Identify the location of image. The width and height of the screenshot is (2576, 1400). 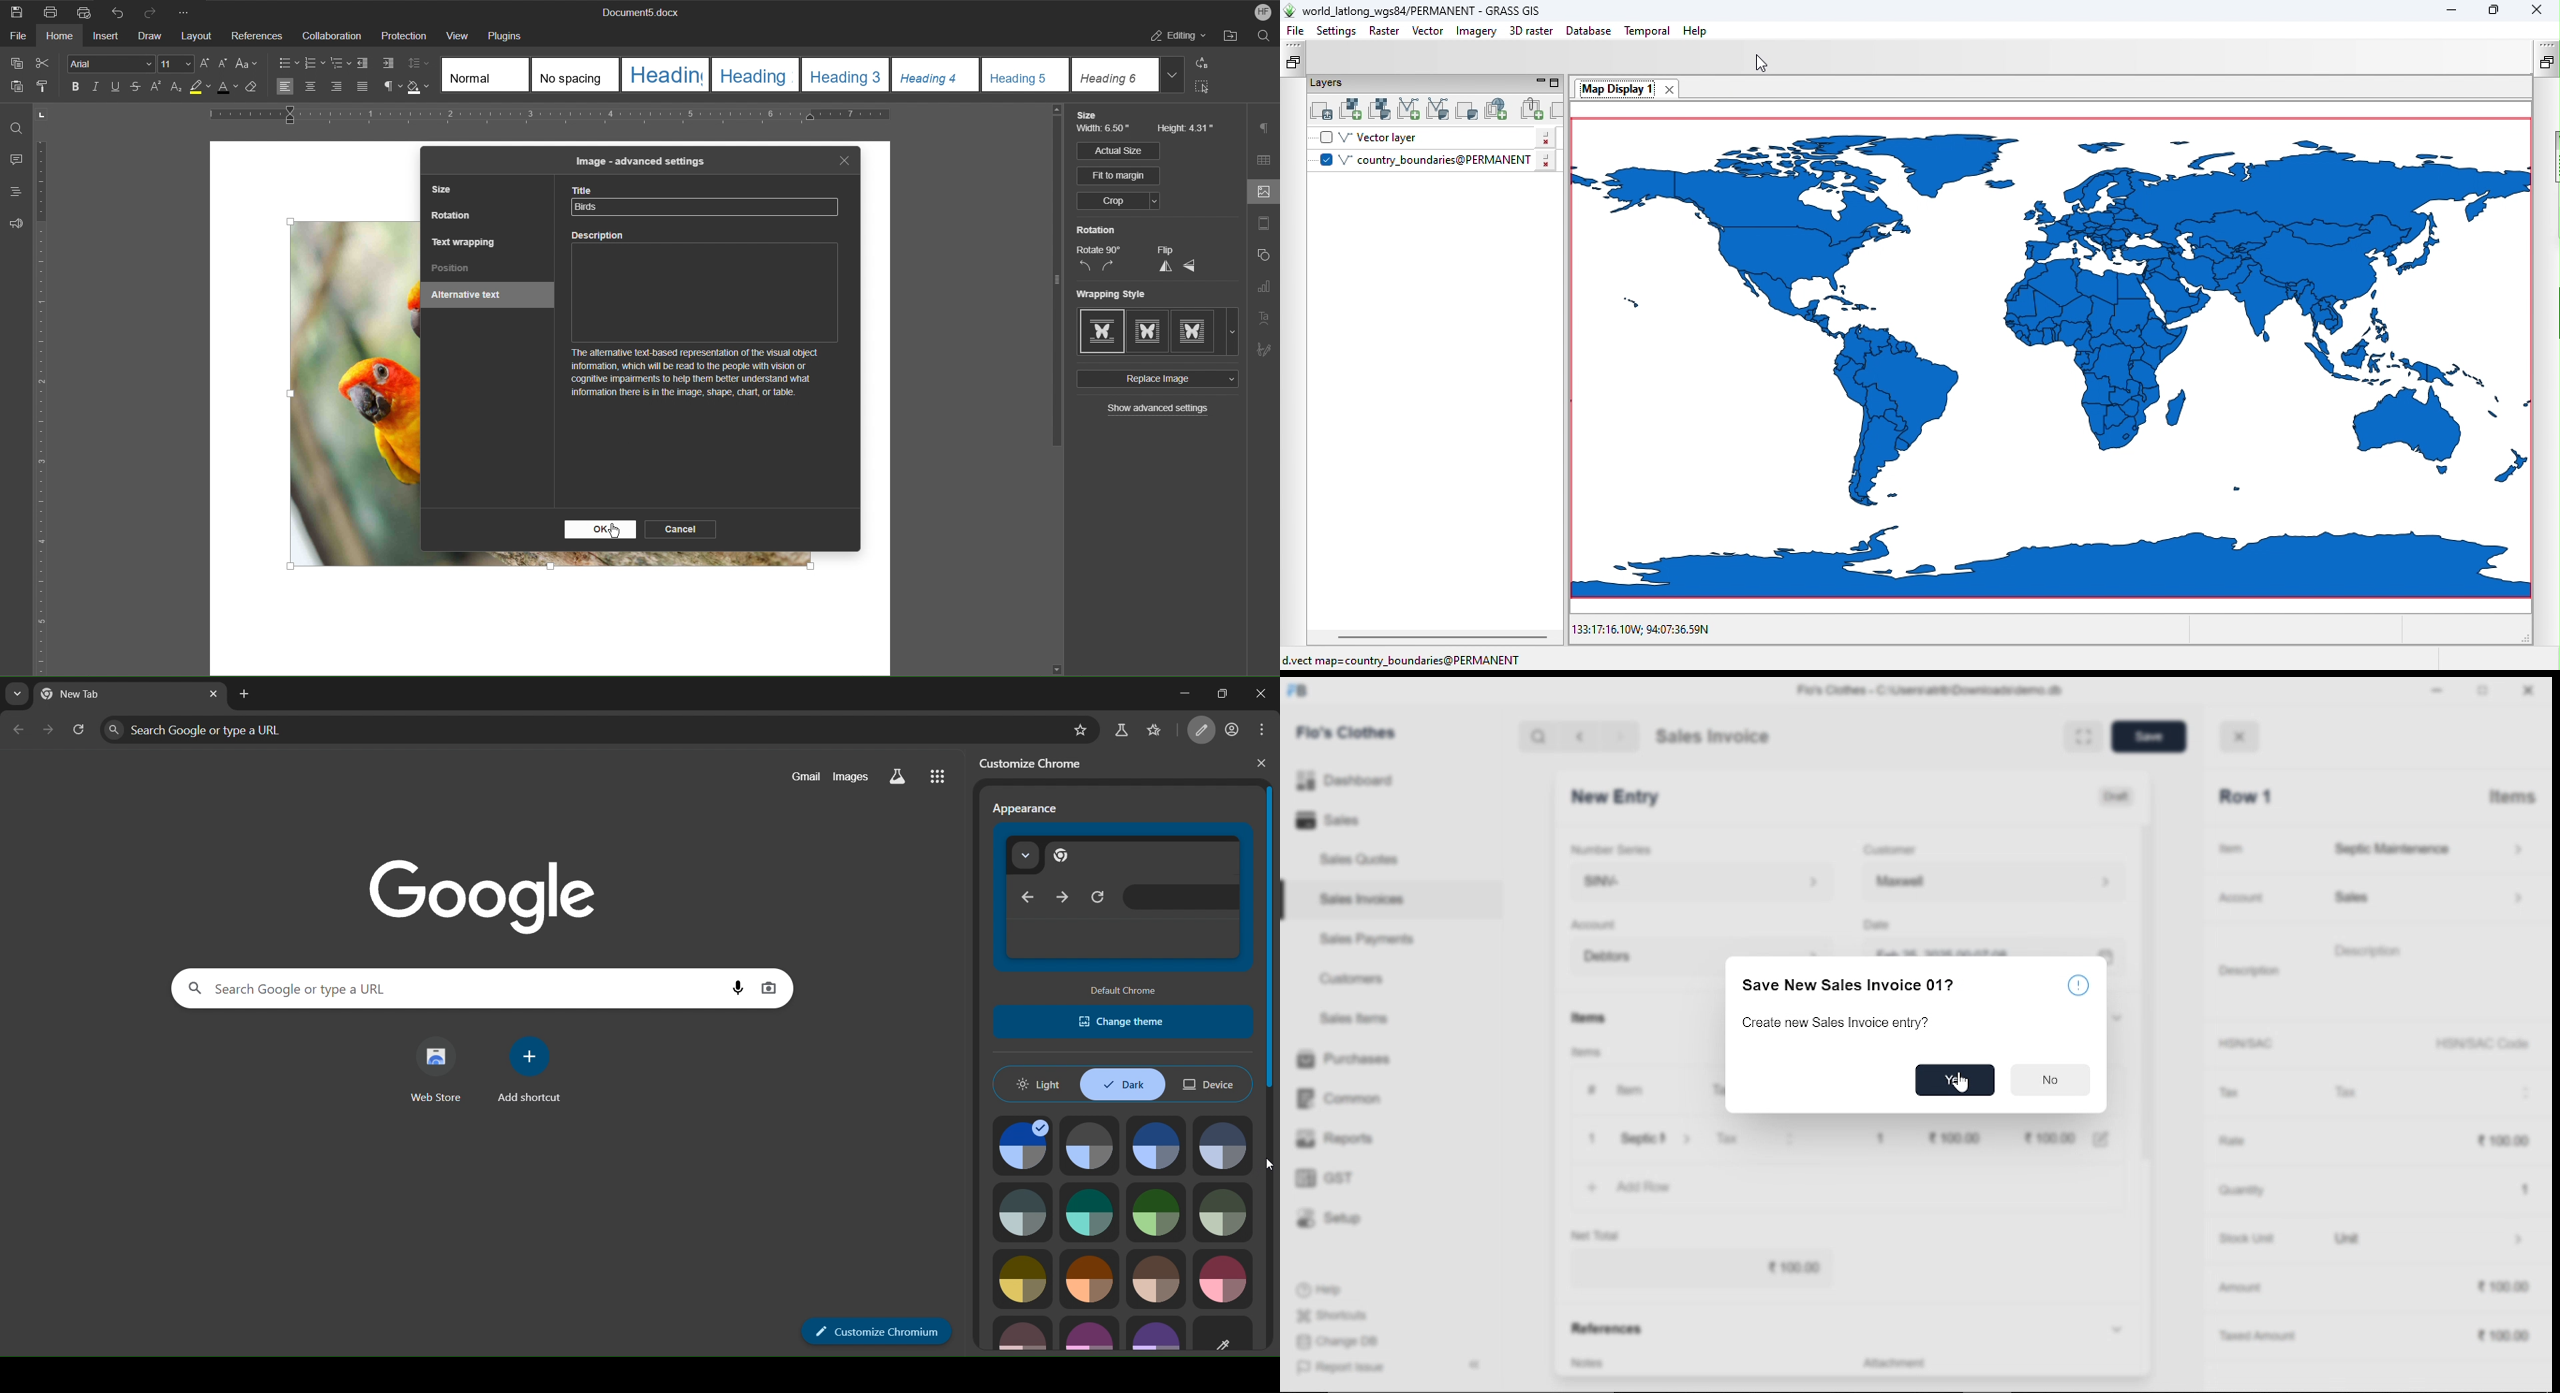
(1223, 1278).